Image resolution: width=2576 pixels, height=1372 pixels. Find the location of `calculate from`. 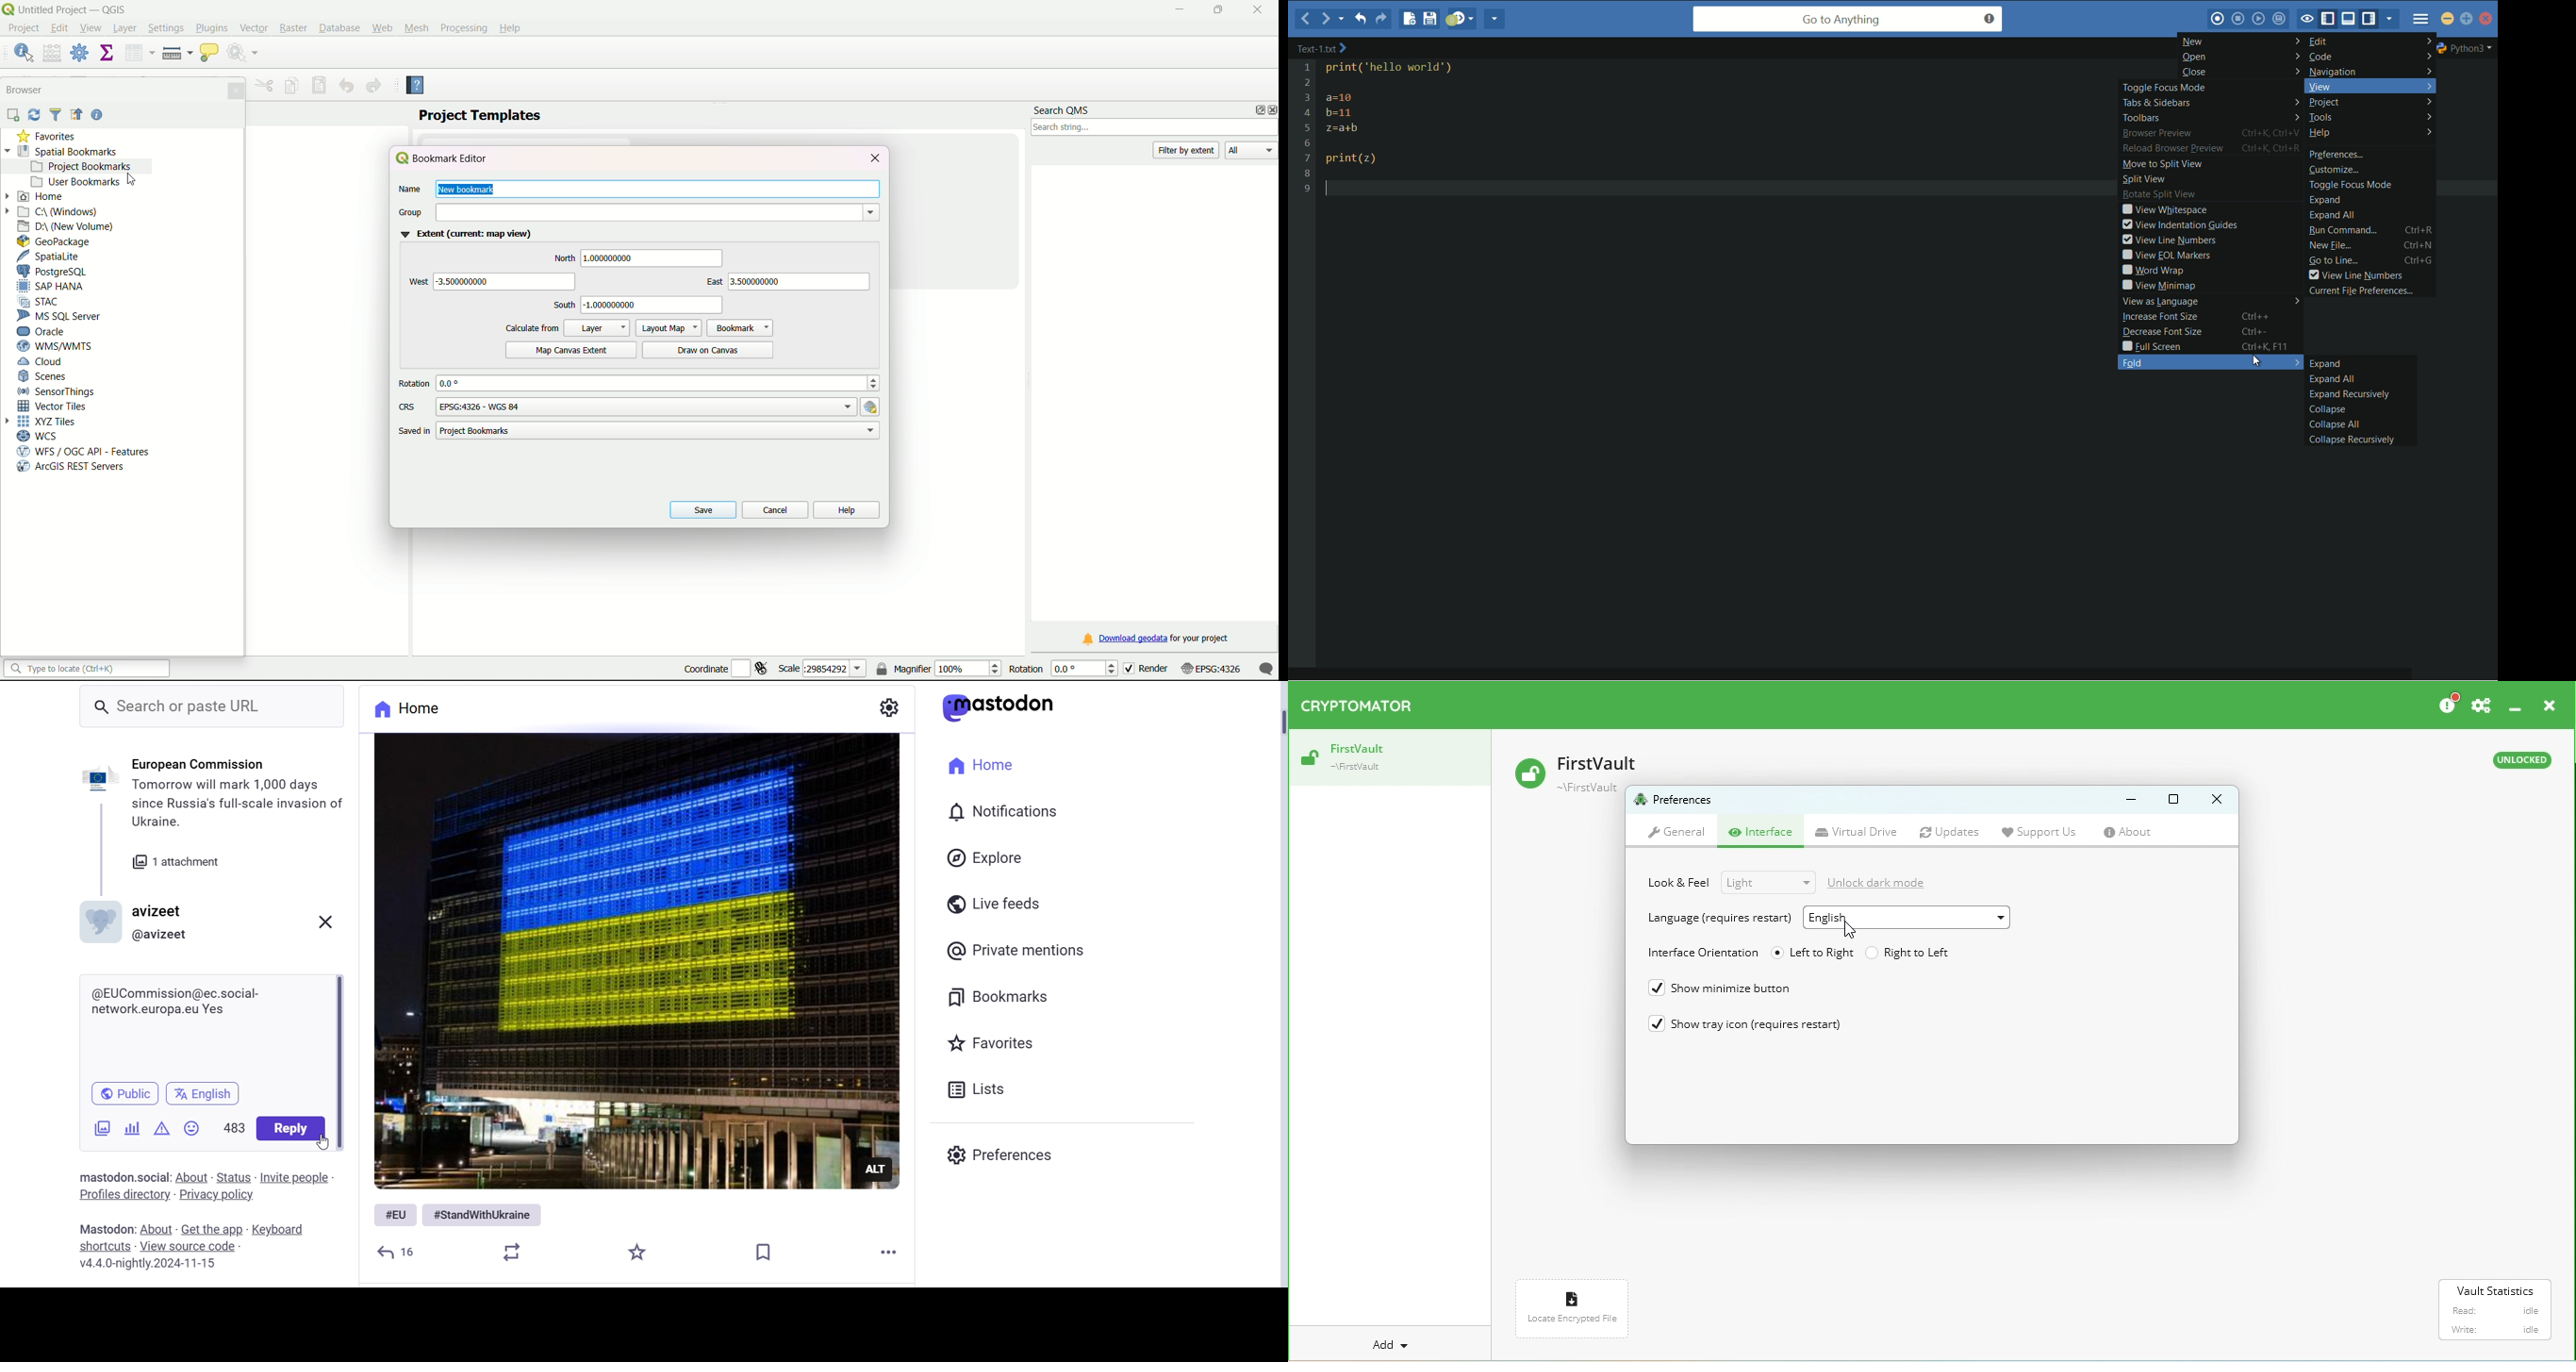

calculate from is located at coordinates (530, 328).